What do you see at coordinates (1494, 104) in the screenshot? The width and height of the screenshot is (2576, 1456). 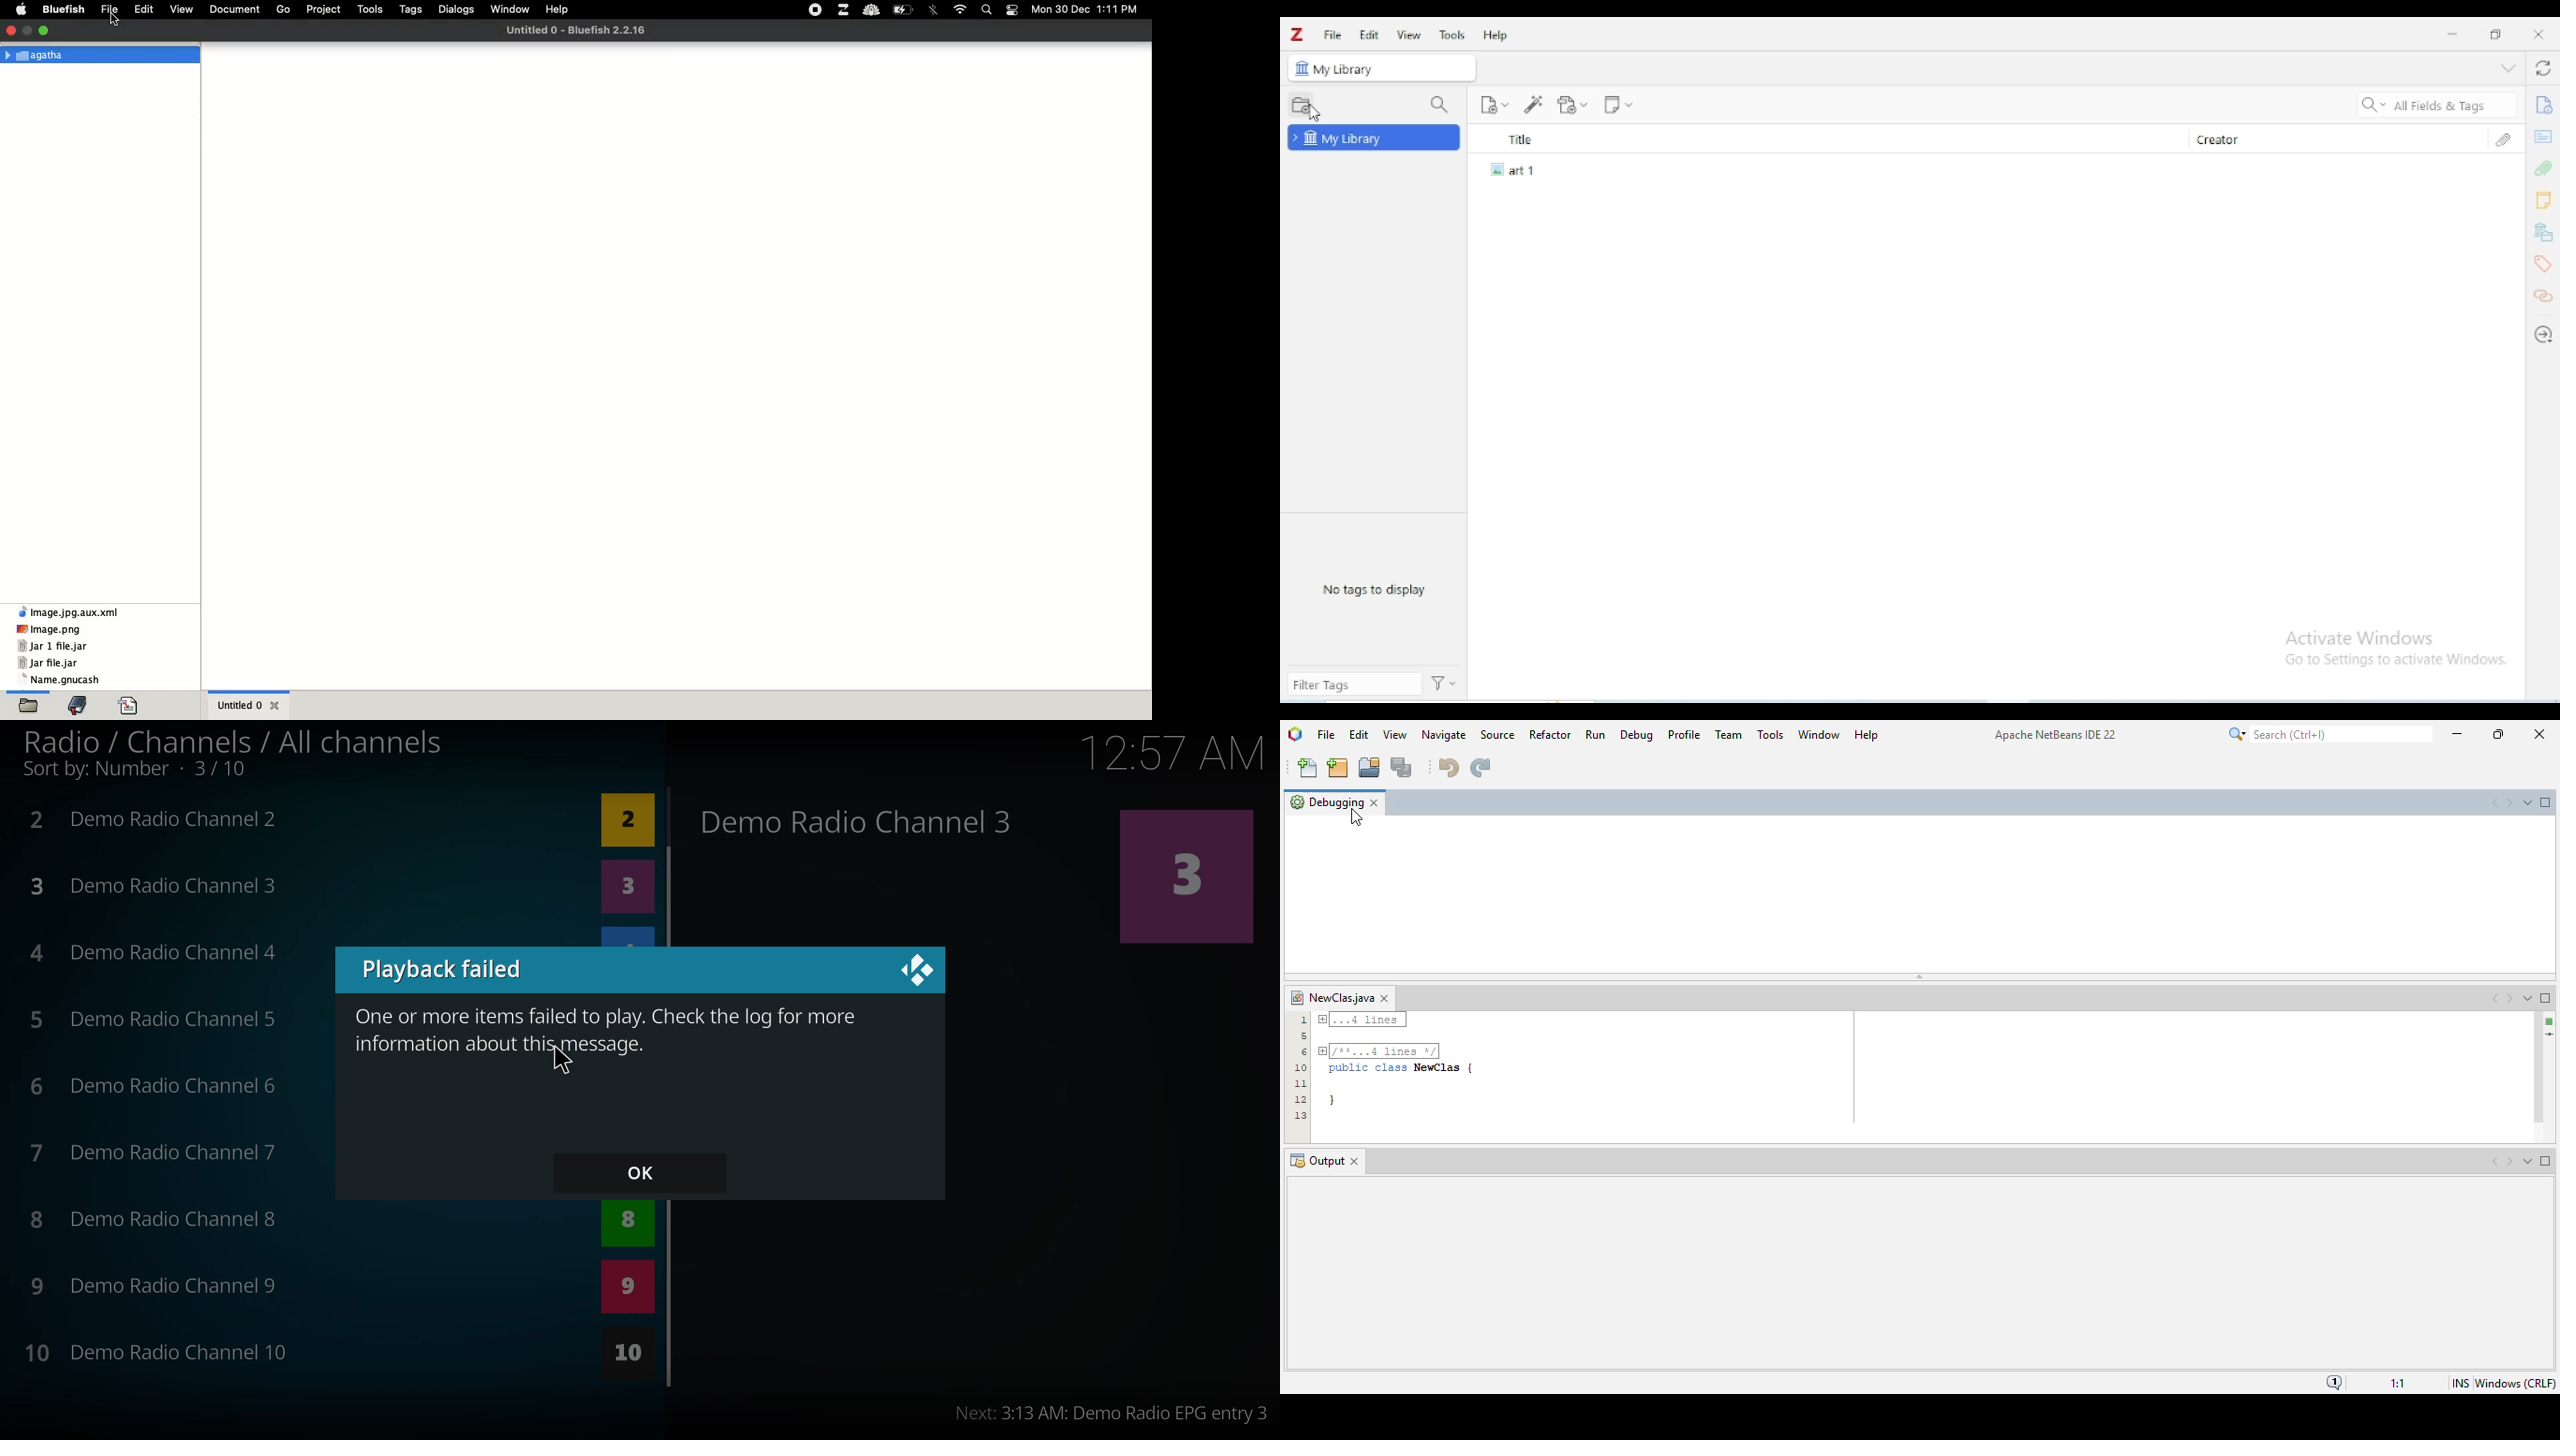 I see `new item` at bounding box center [1494, 104].